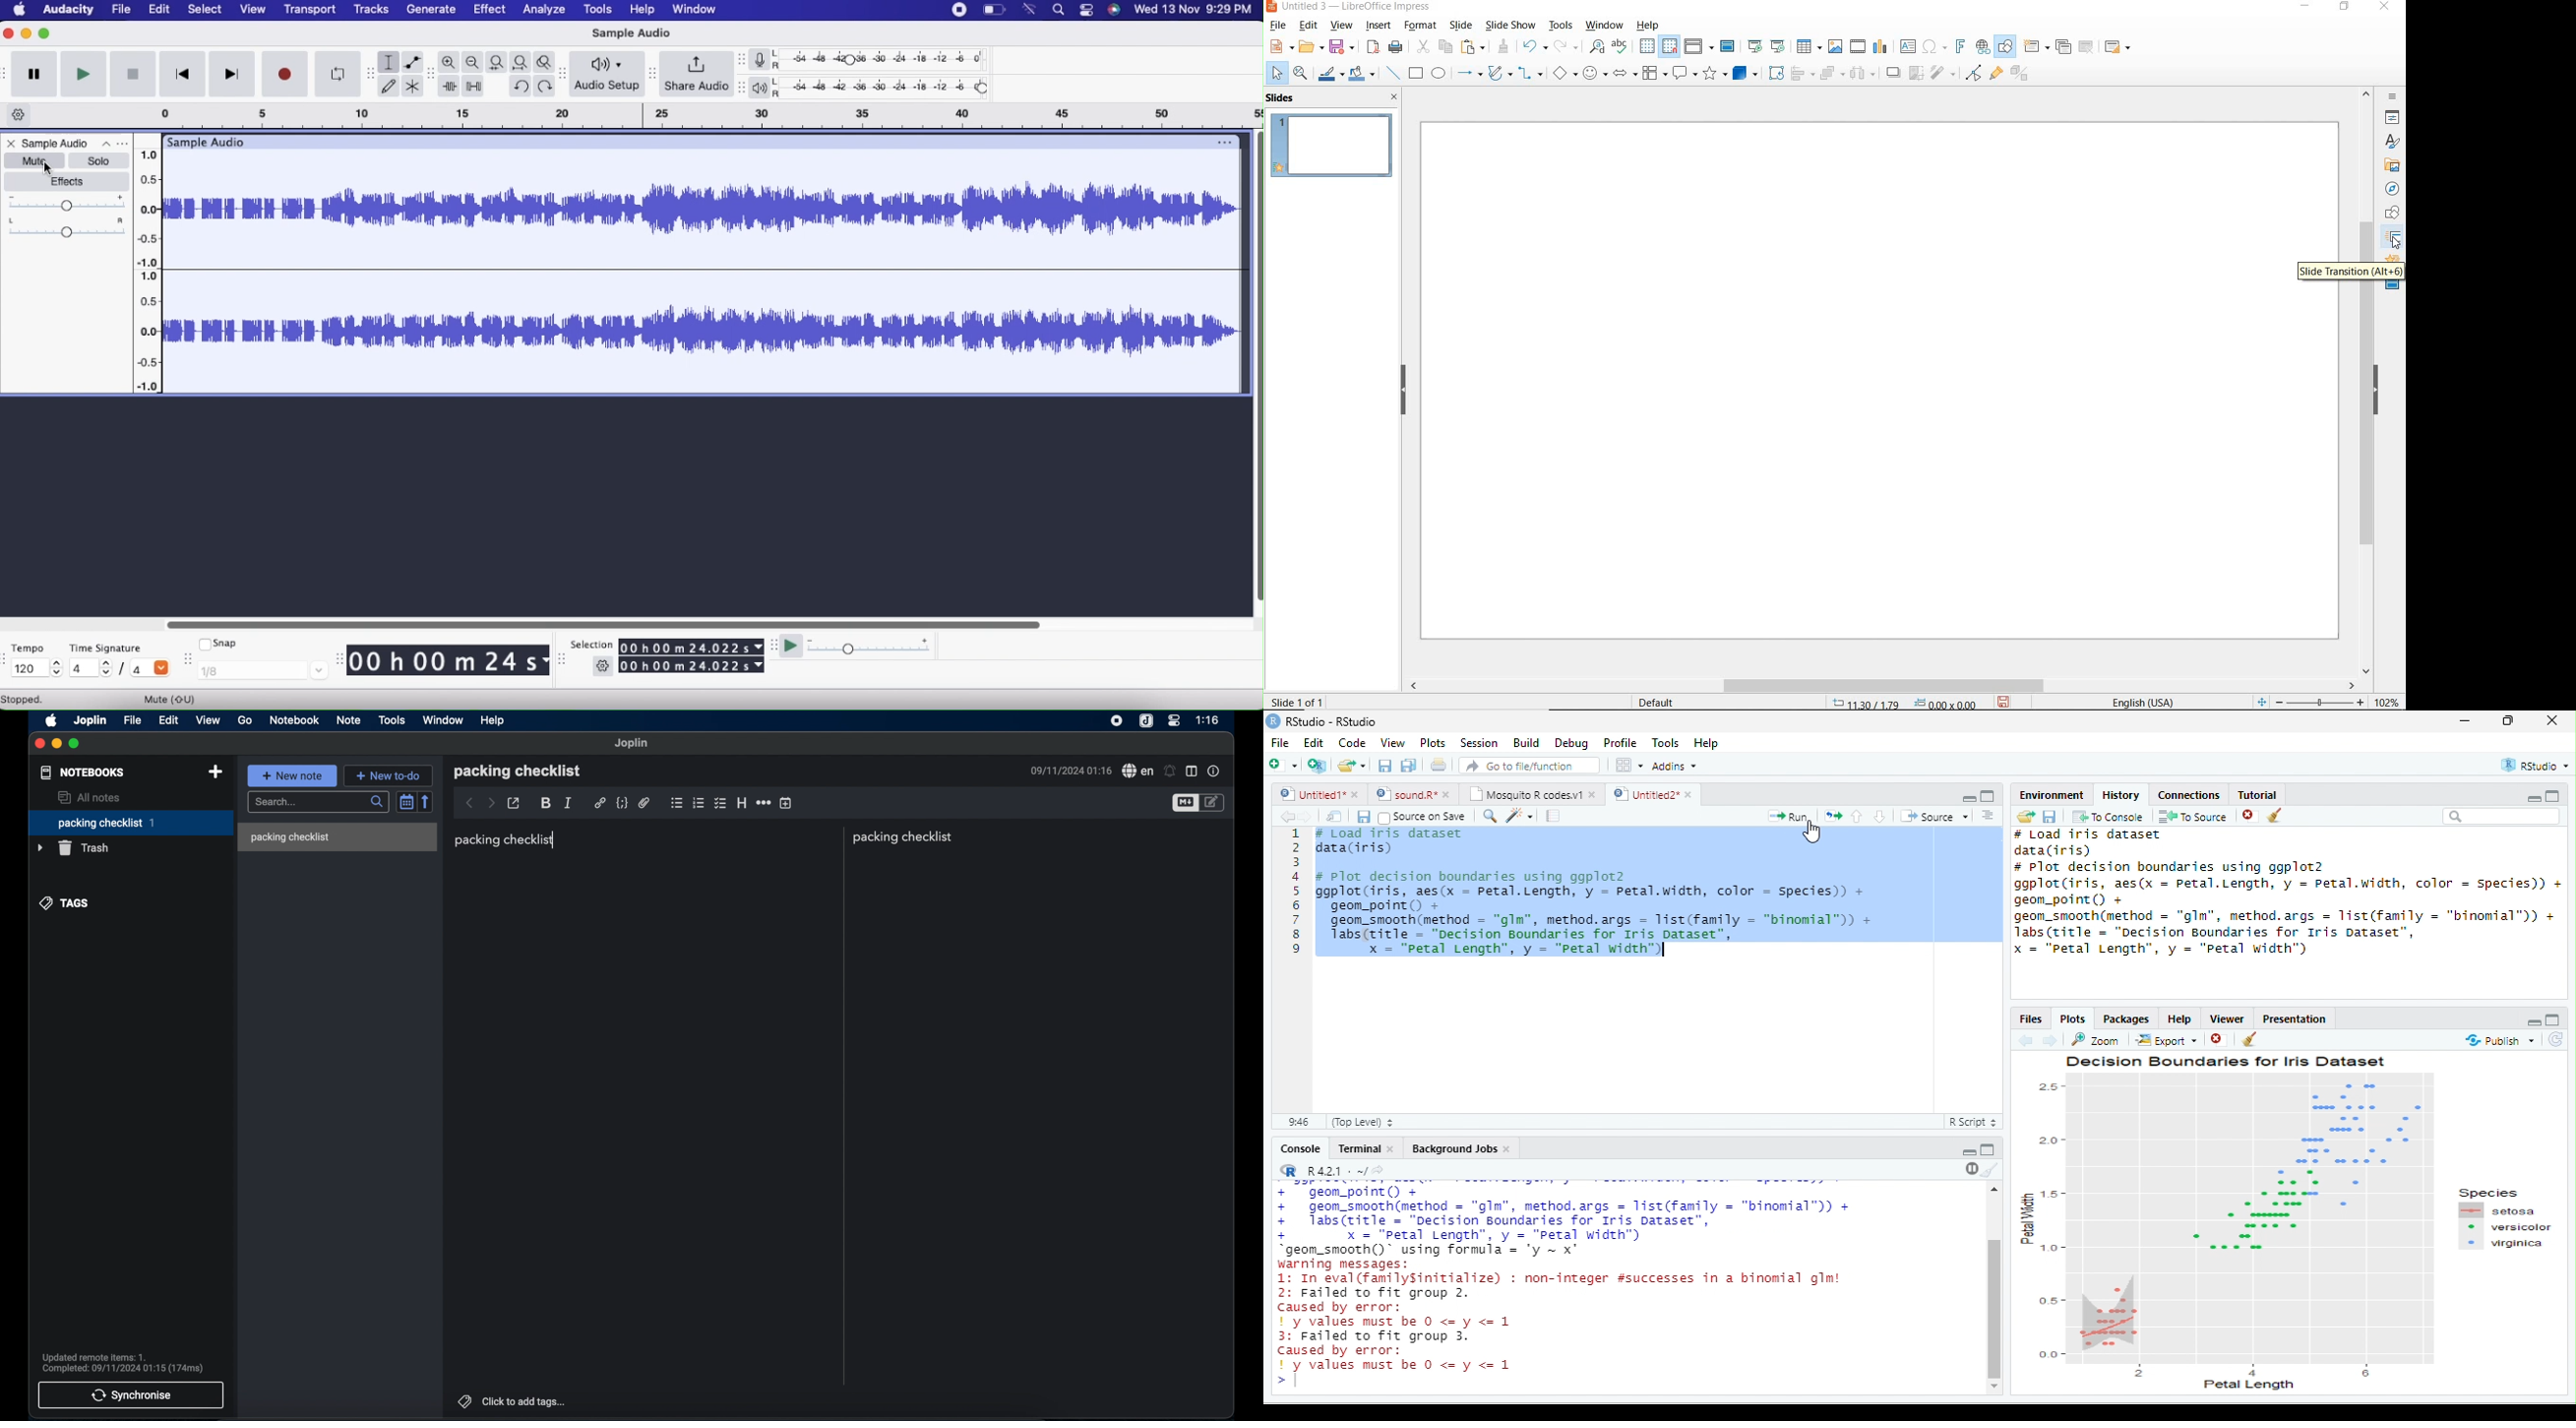  I want to click on maximize, so click(2553, 795).